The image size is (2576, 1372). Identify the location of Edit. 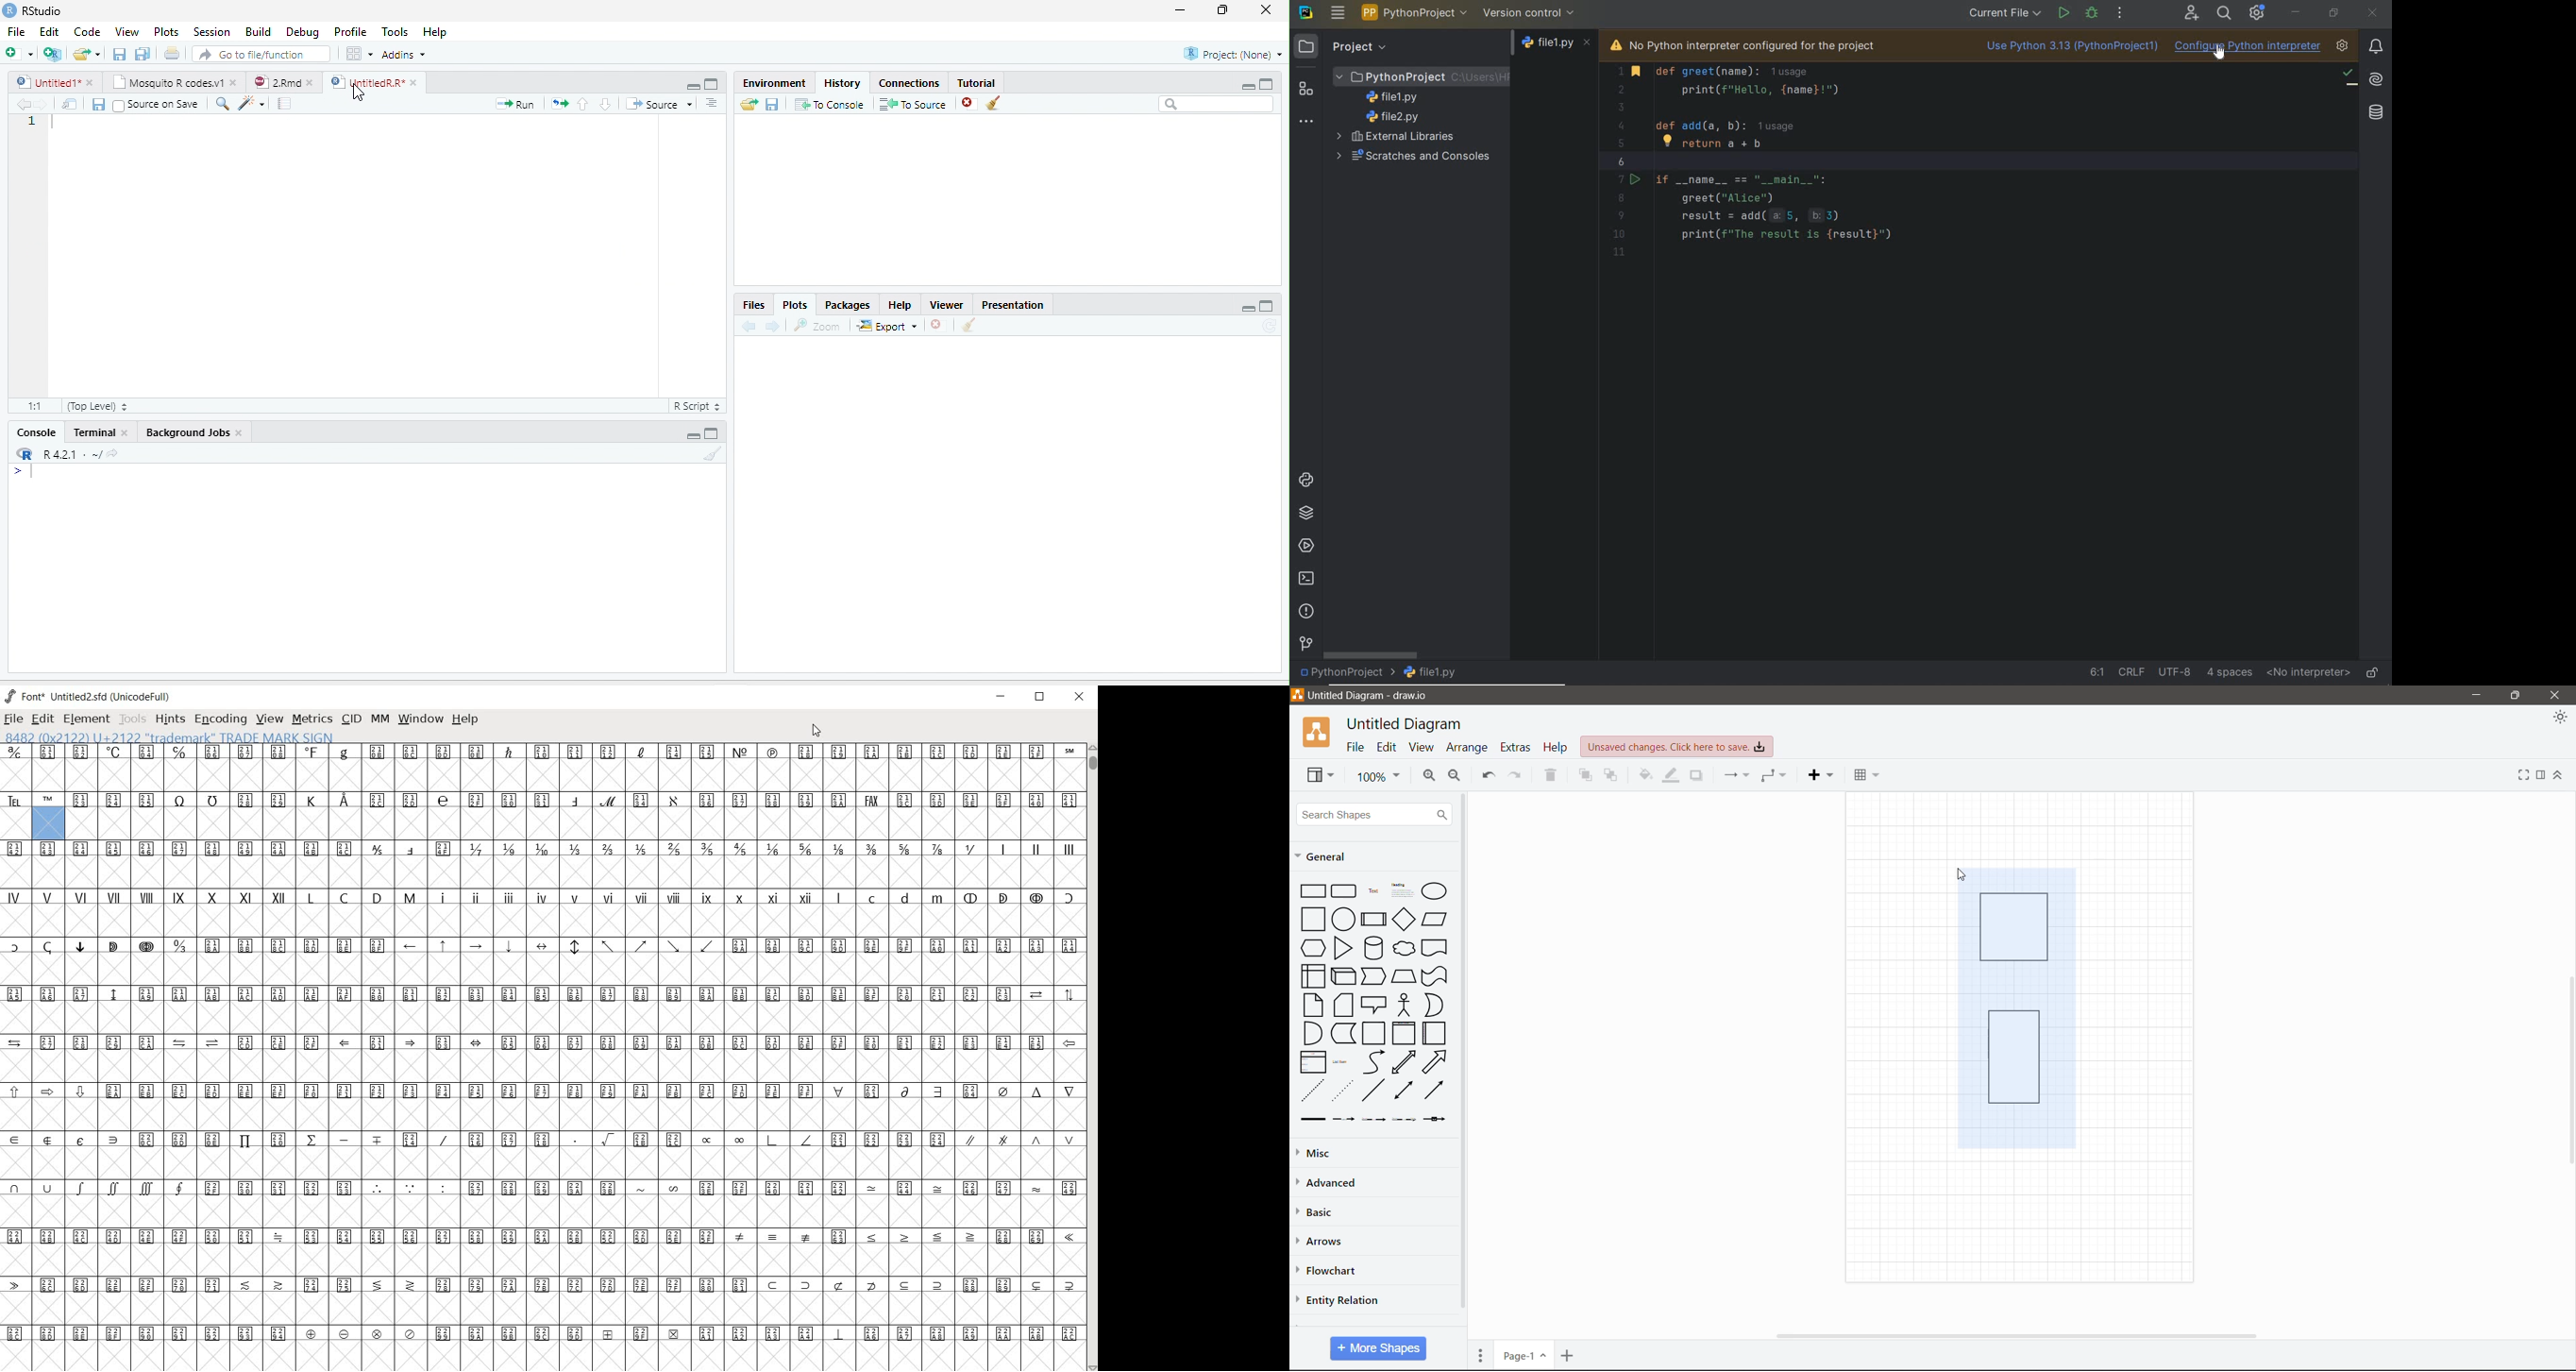
(1387, 748).